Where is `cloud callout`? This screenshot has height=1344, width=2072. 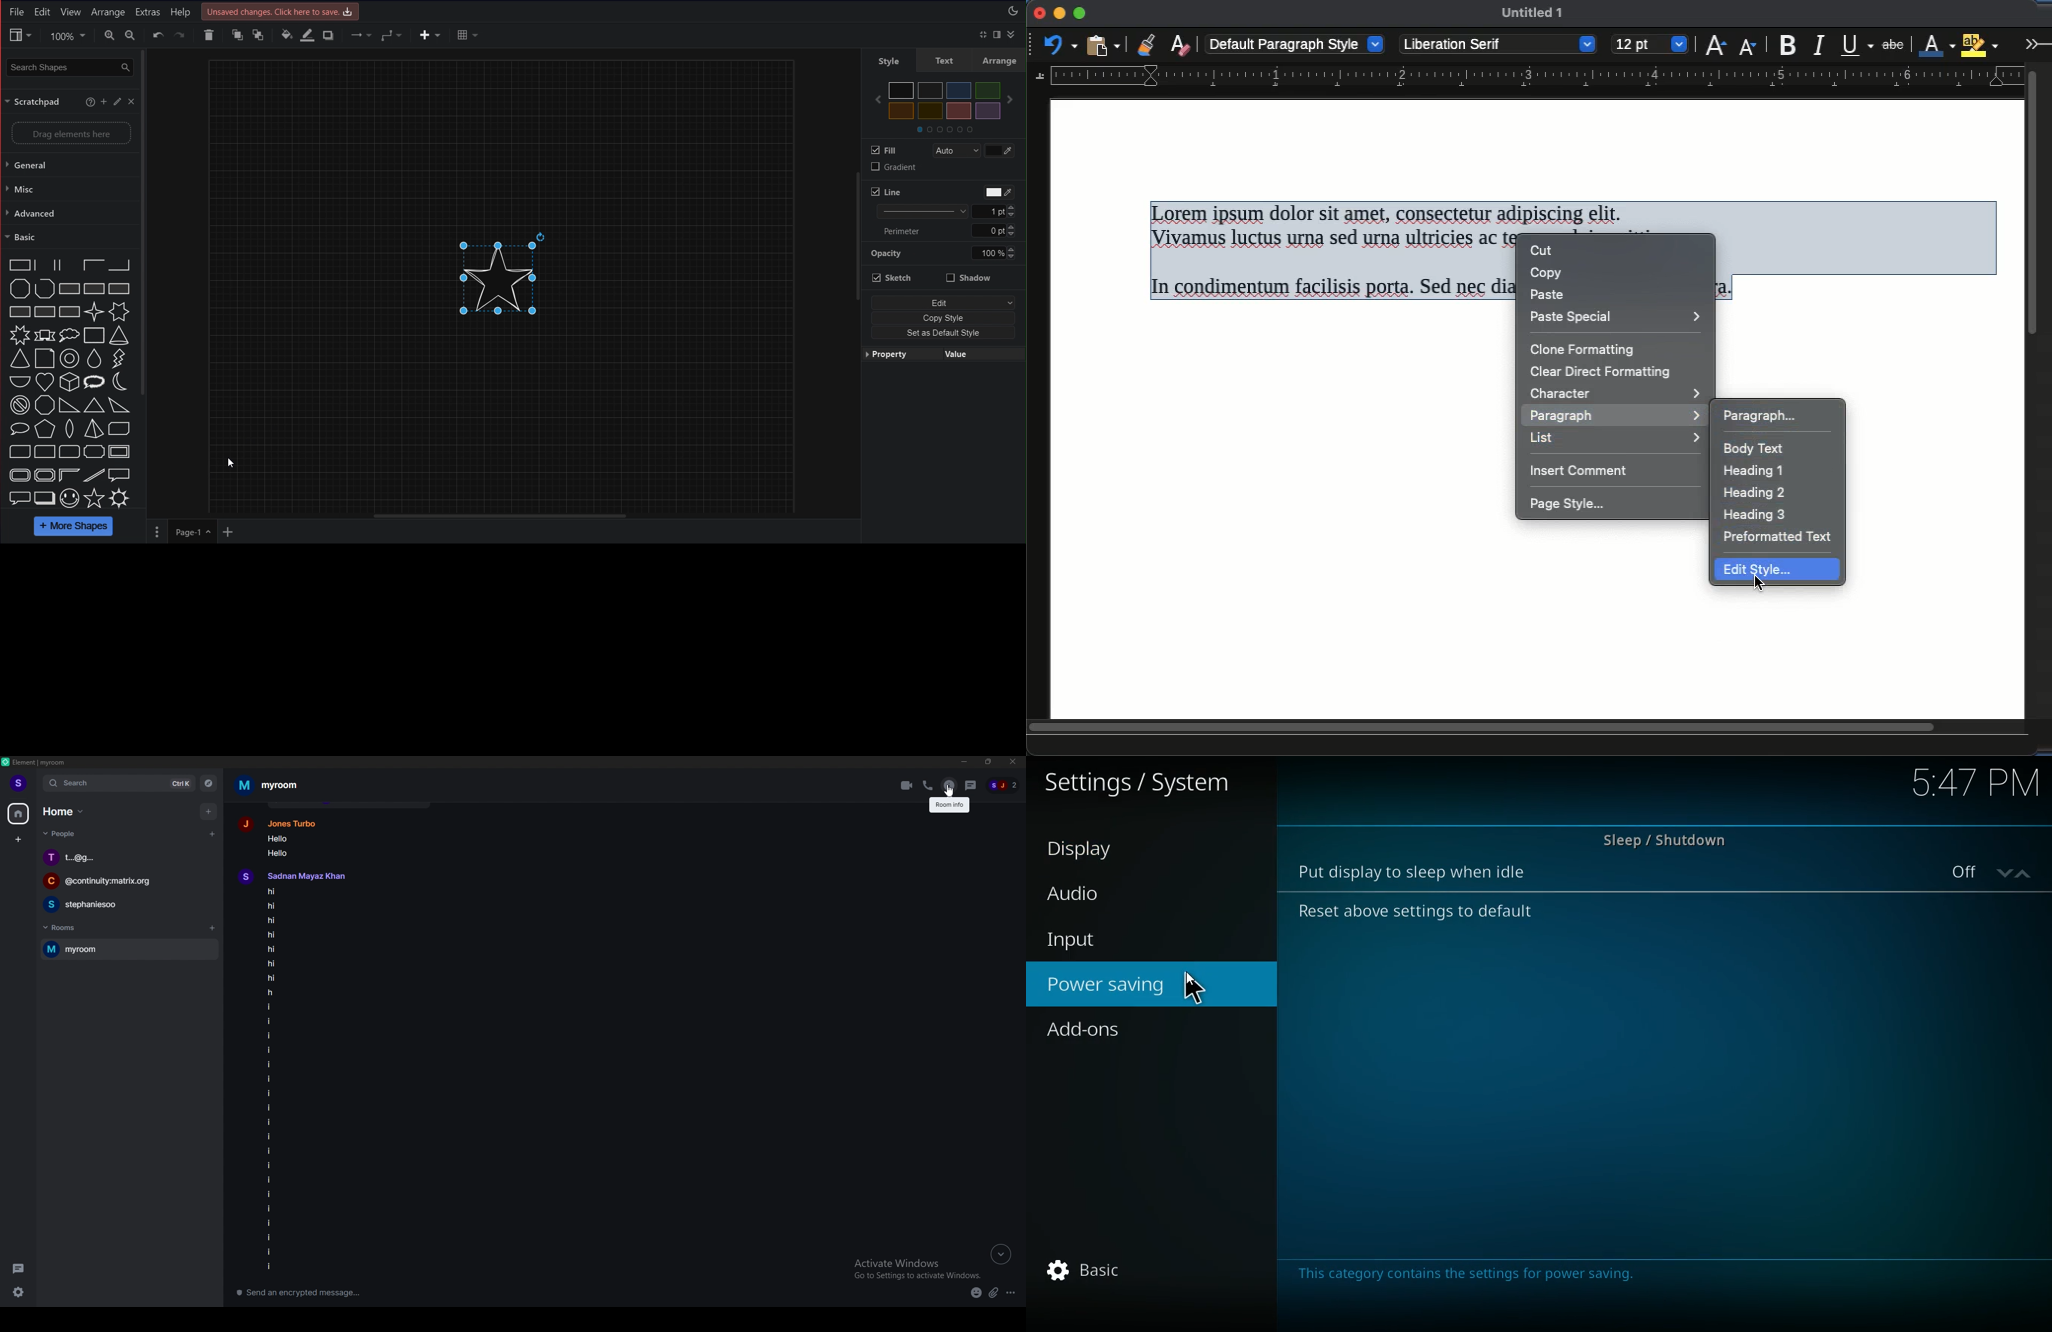 cloud callout is located at coordinates (69, 335).